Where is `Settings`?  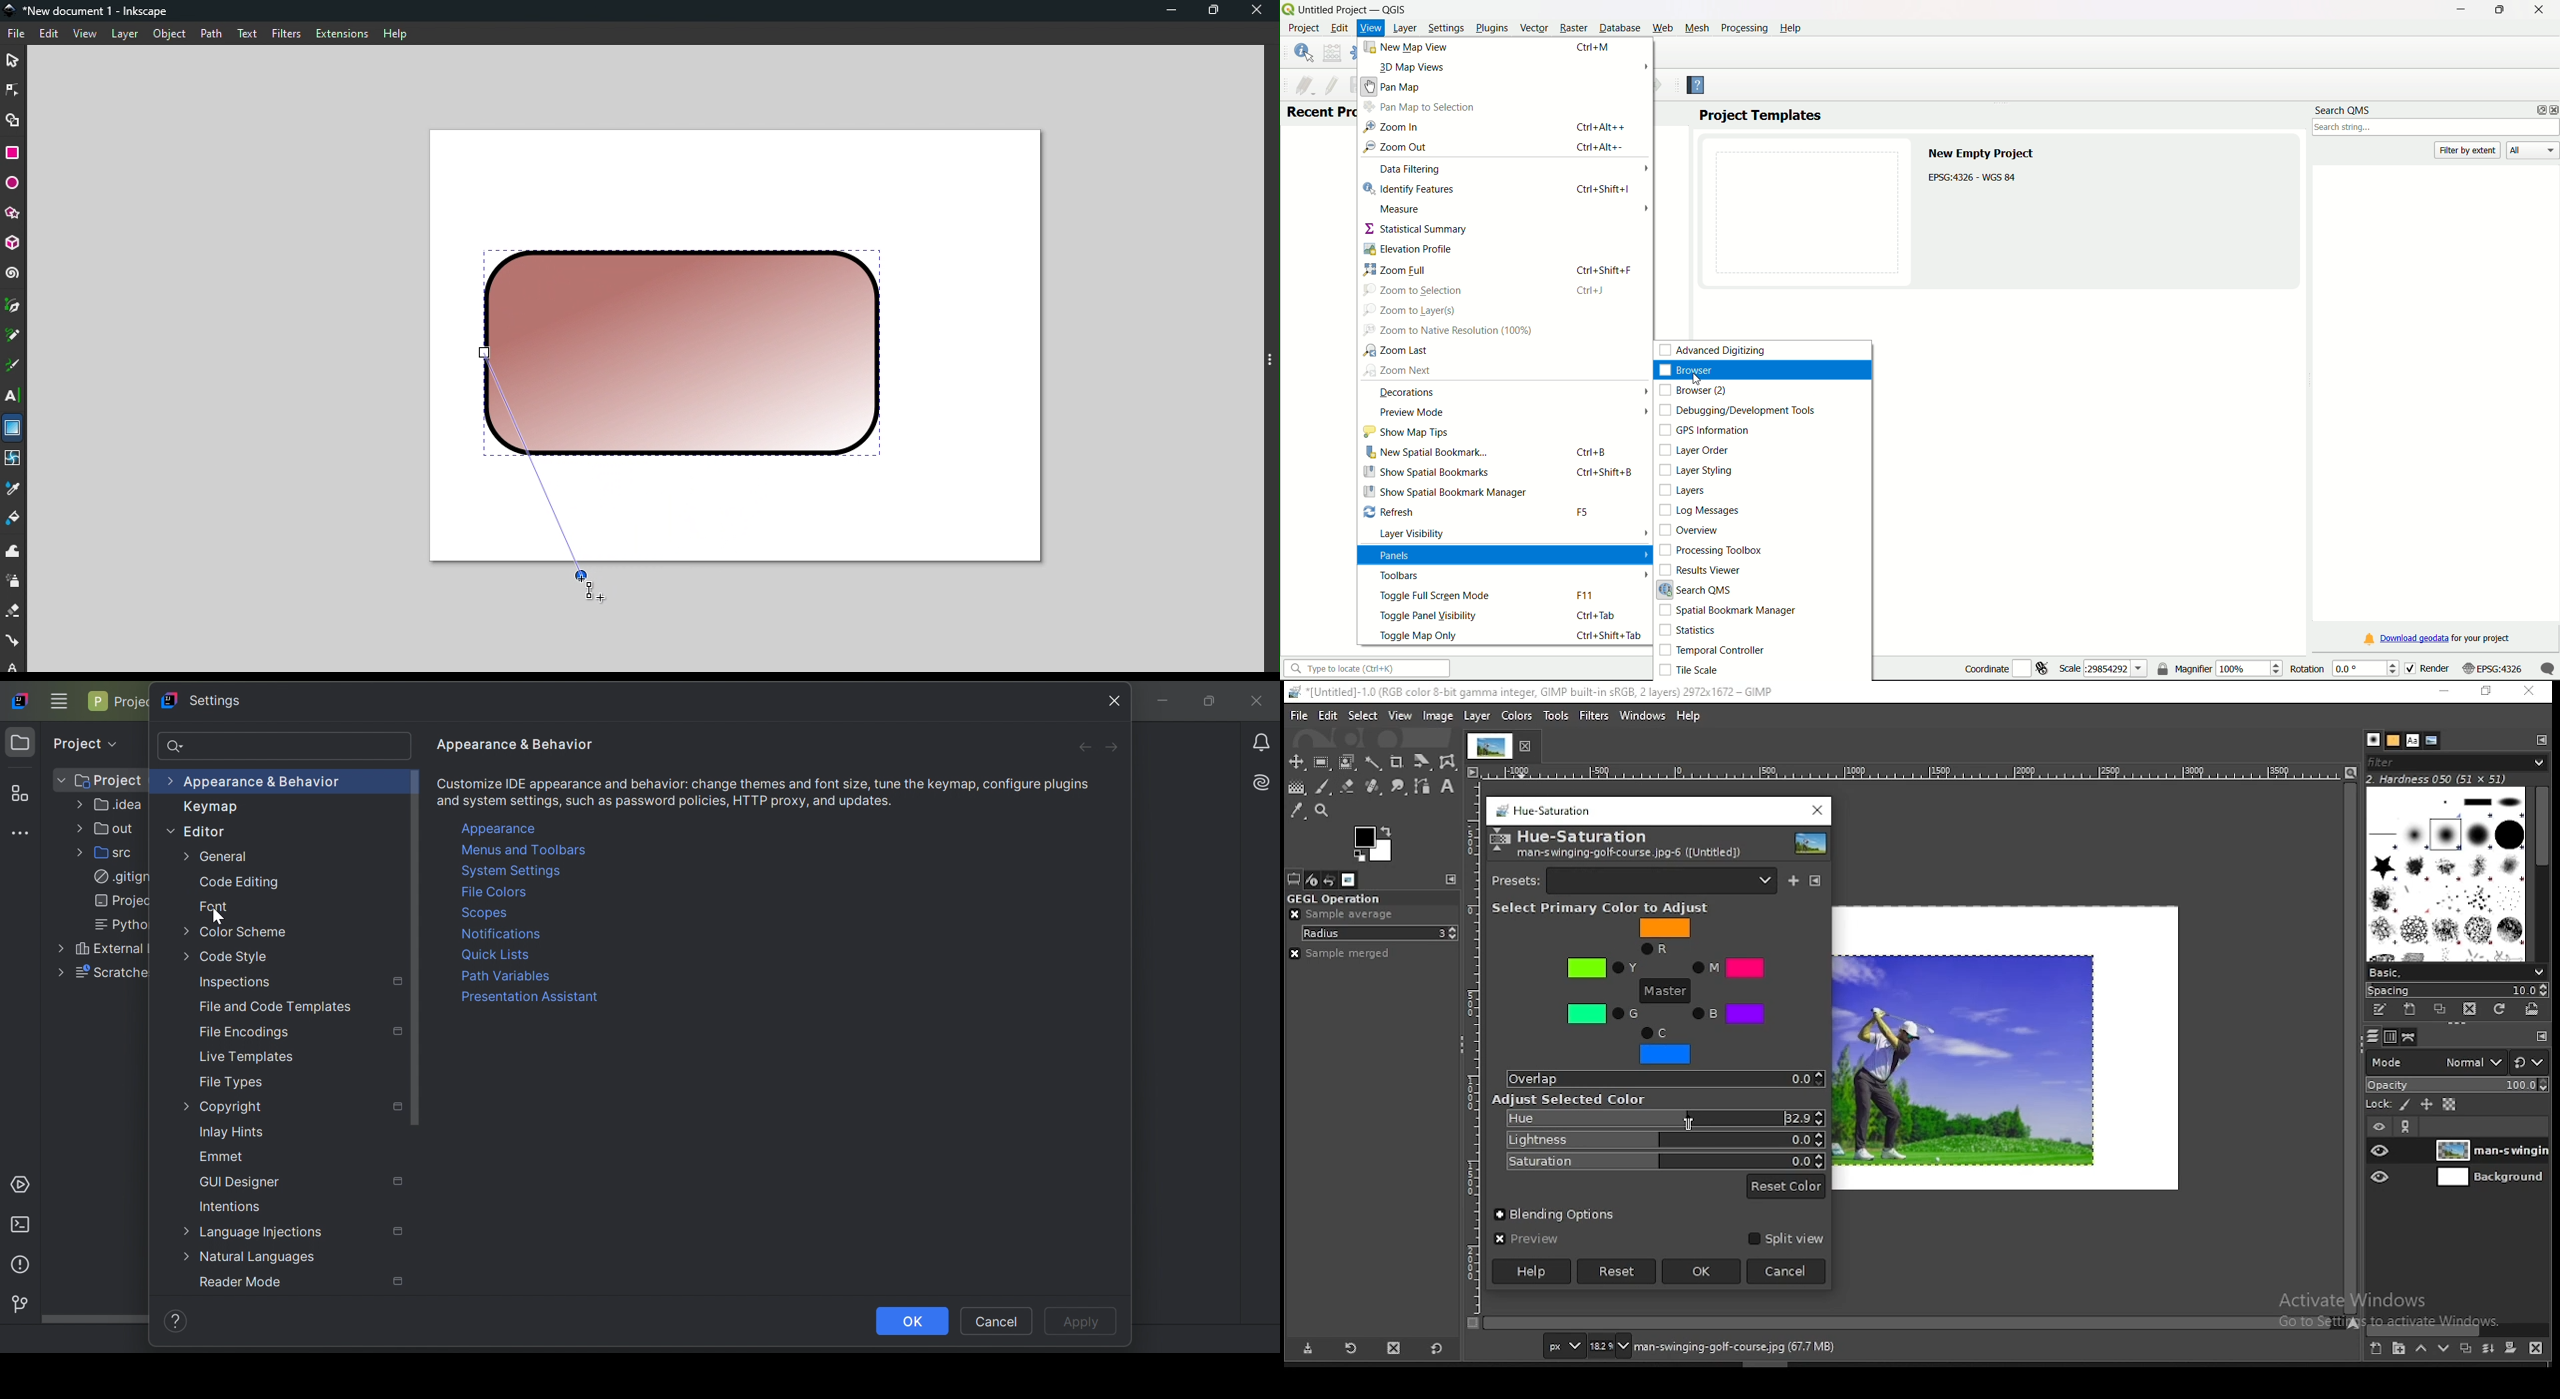 Settings is located at coordinates (211, 701).